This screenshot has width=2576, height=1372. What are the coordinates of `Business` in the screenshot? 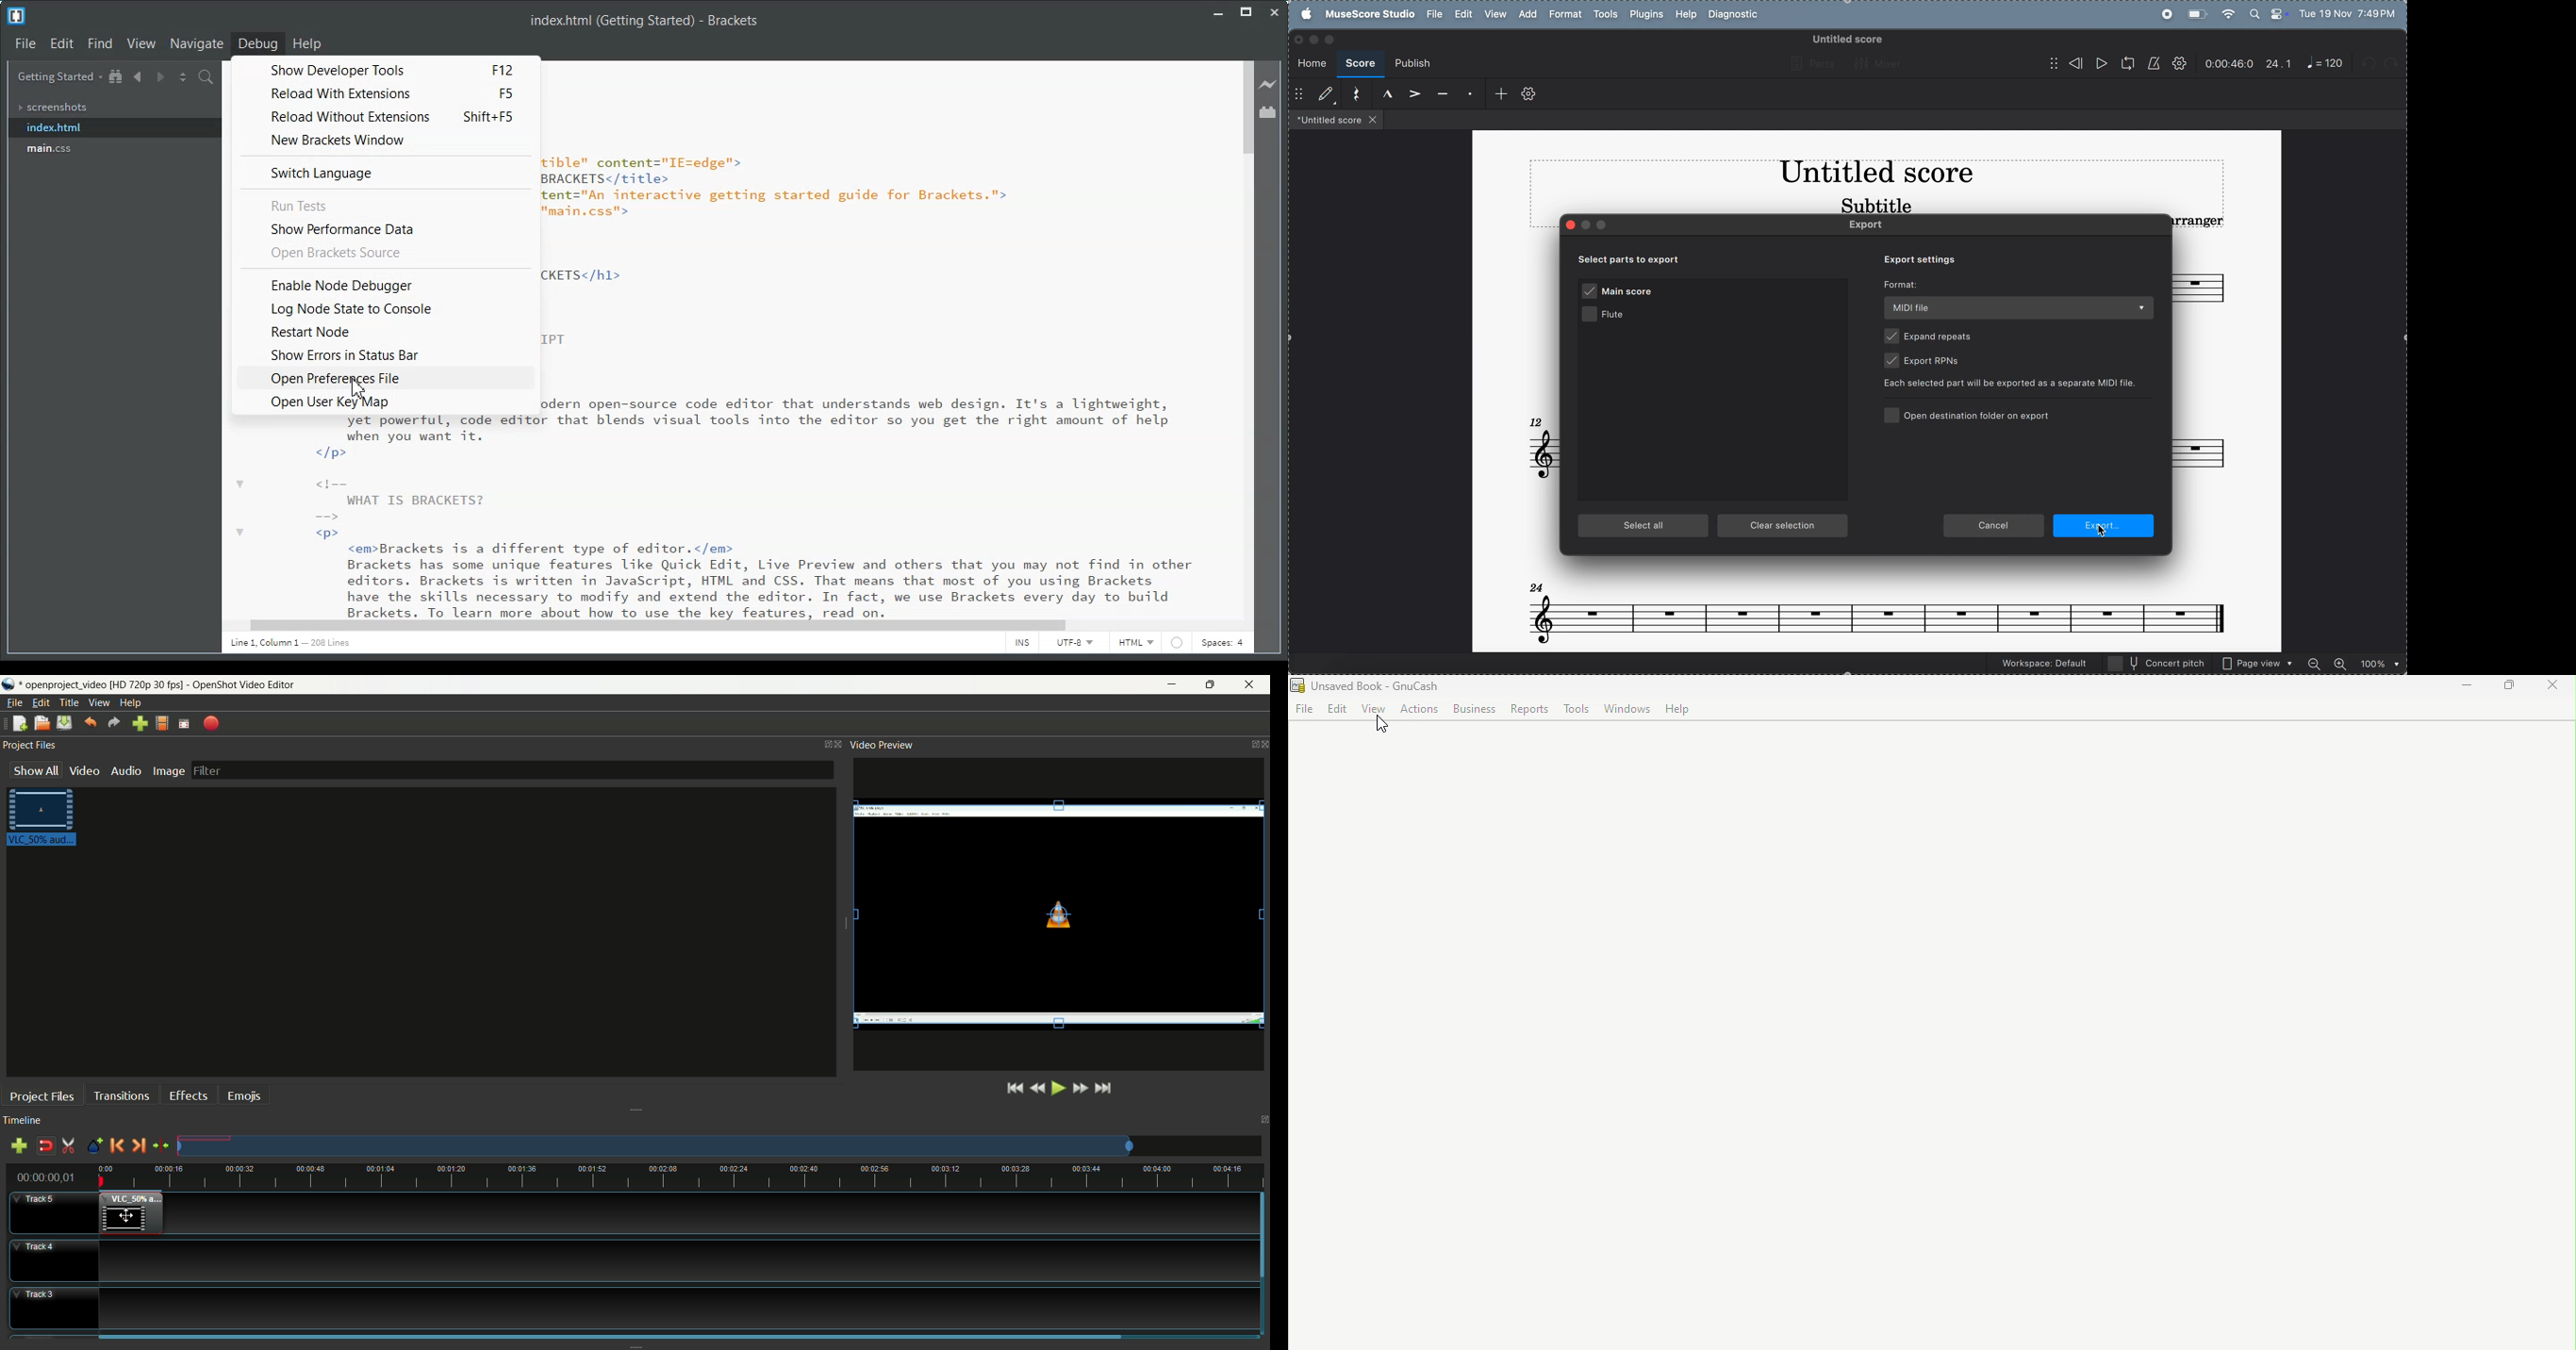 It's located at (1477, 710).